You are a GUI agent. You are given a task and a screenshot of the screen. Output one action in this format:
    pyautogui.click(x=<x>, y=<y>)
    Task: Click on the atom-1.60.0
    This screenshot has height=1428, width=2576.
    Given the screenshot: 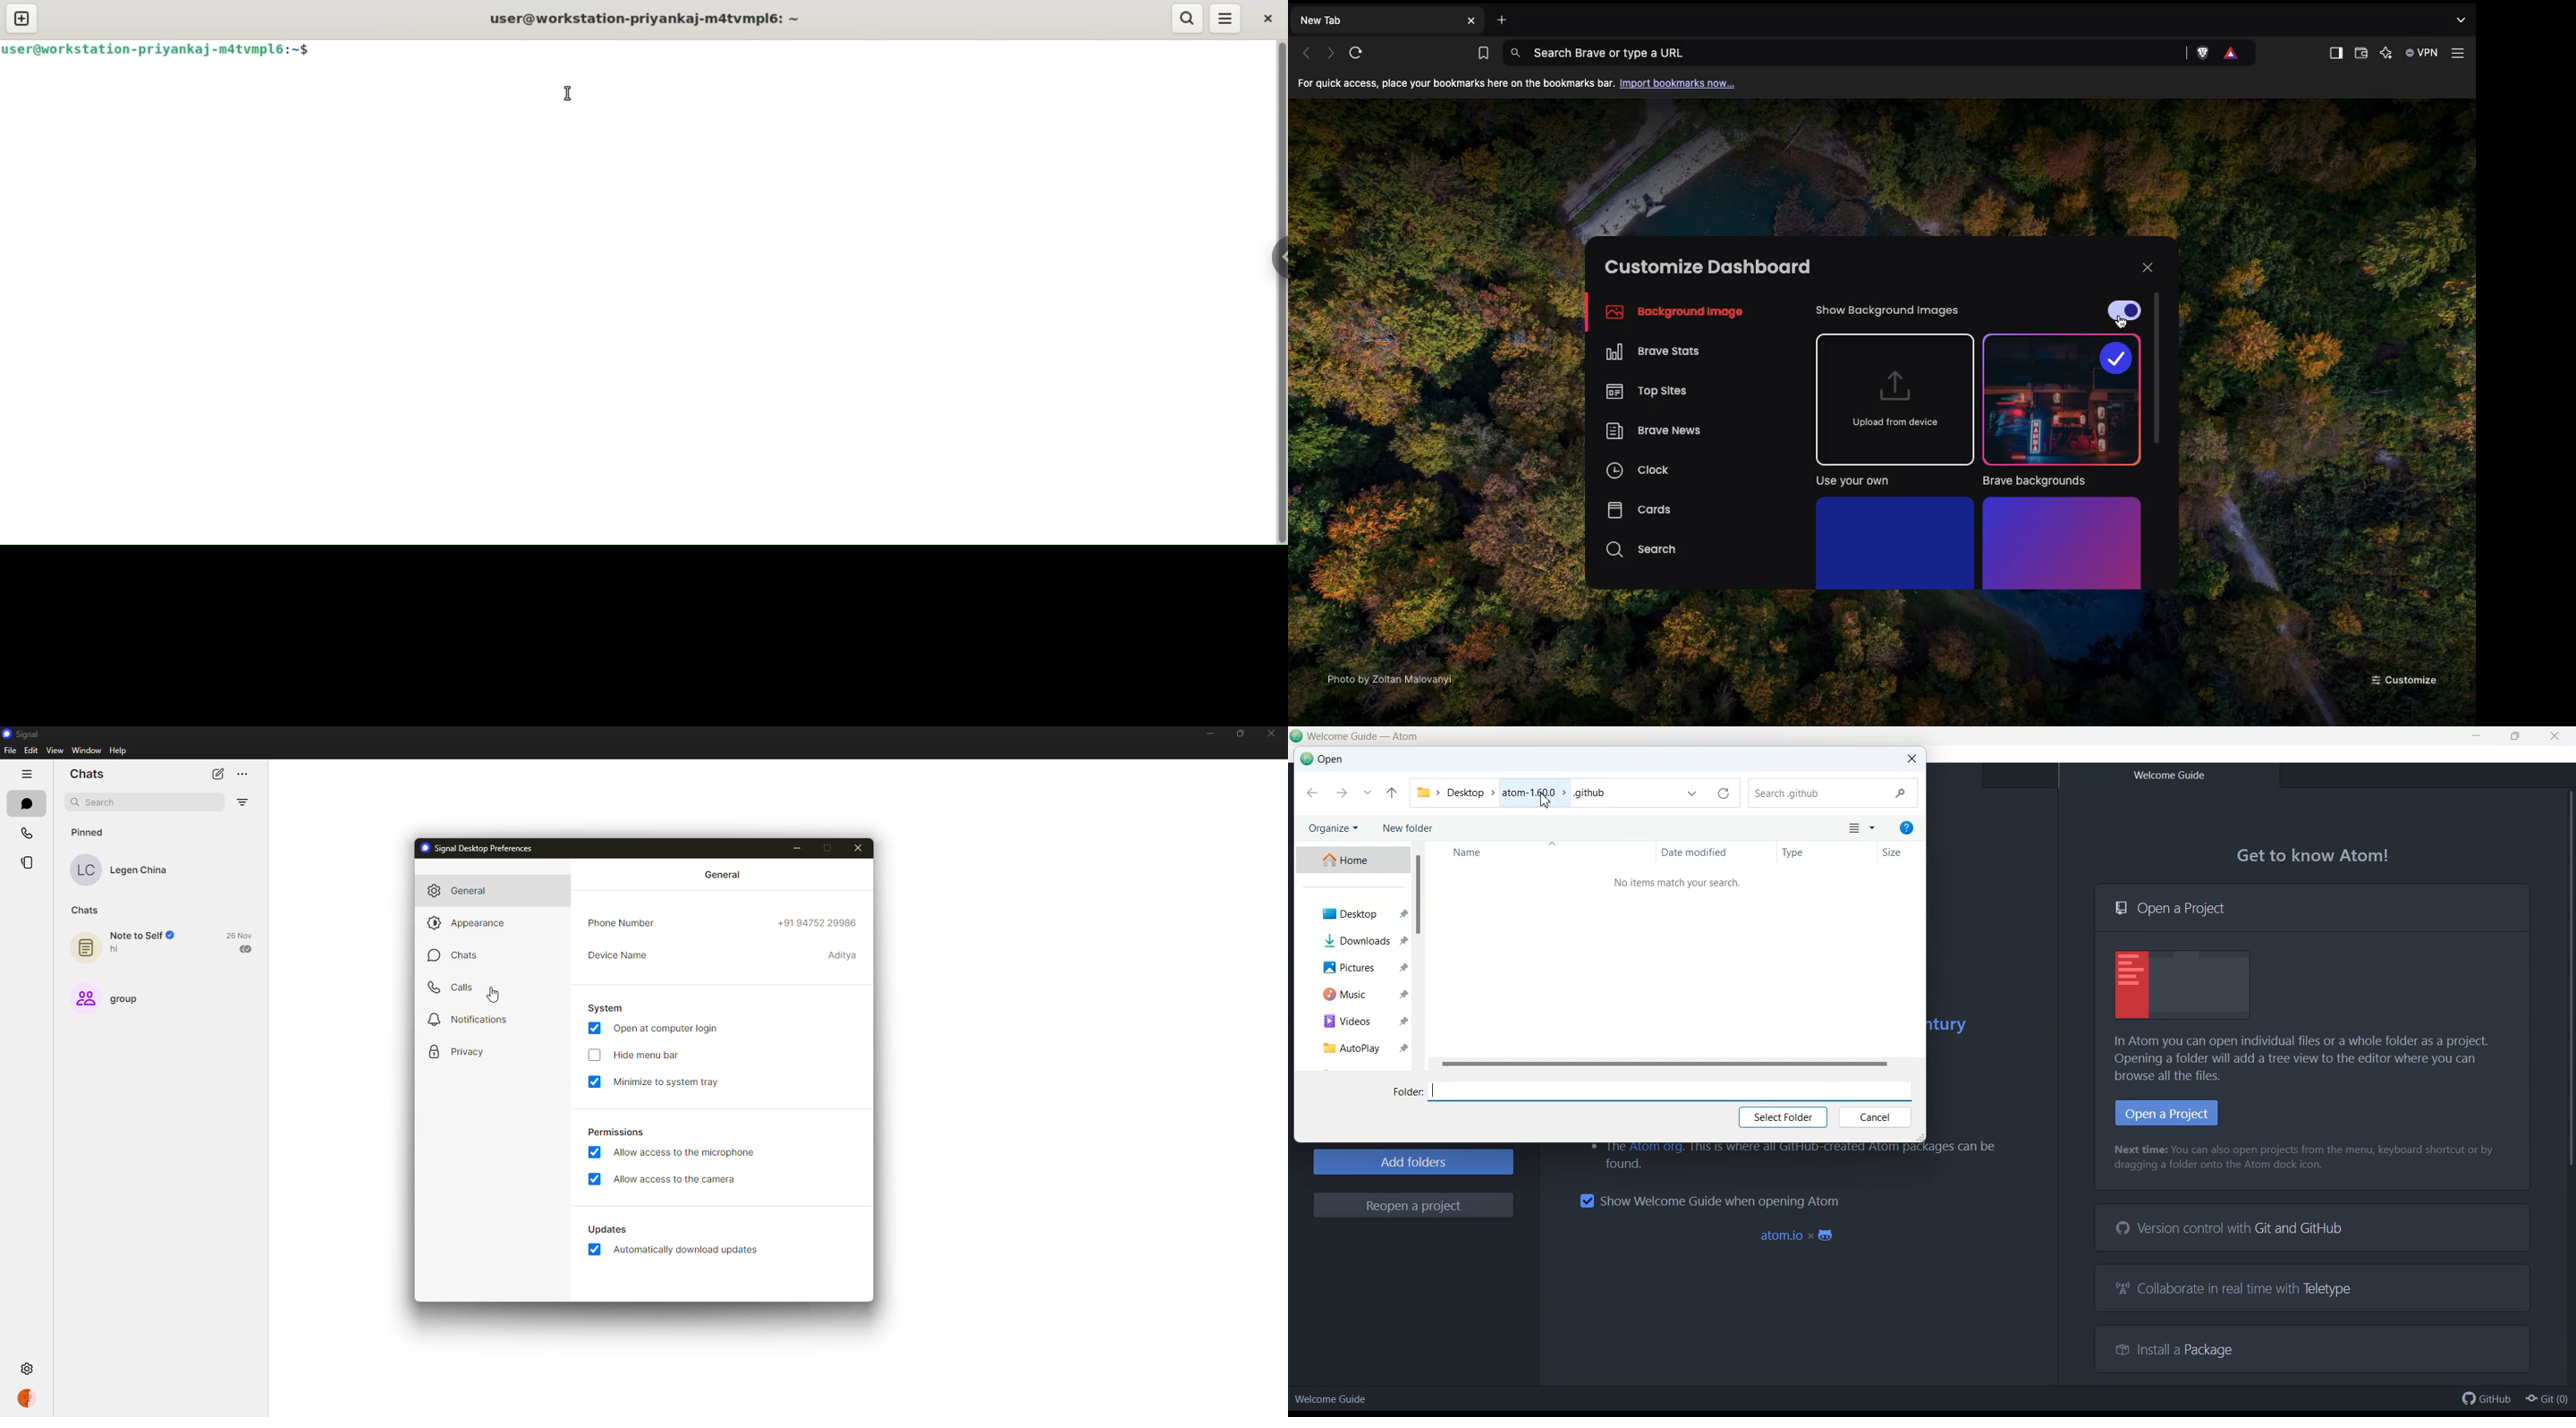 What is the action you would take?
    pyautogui.click(x=1530, y=792)
    